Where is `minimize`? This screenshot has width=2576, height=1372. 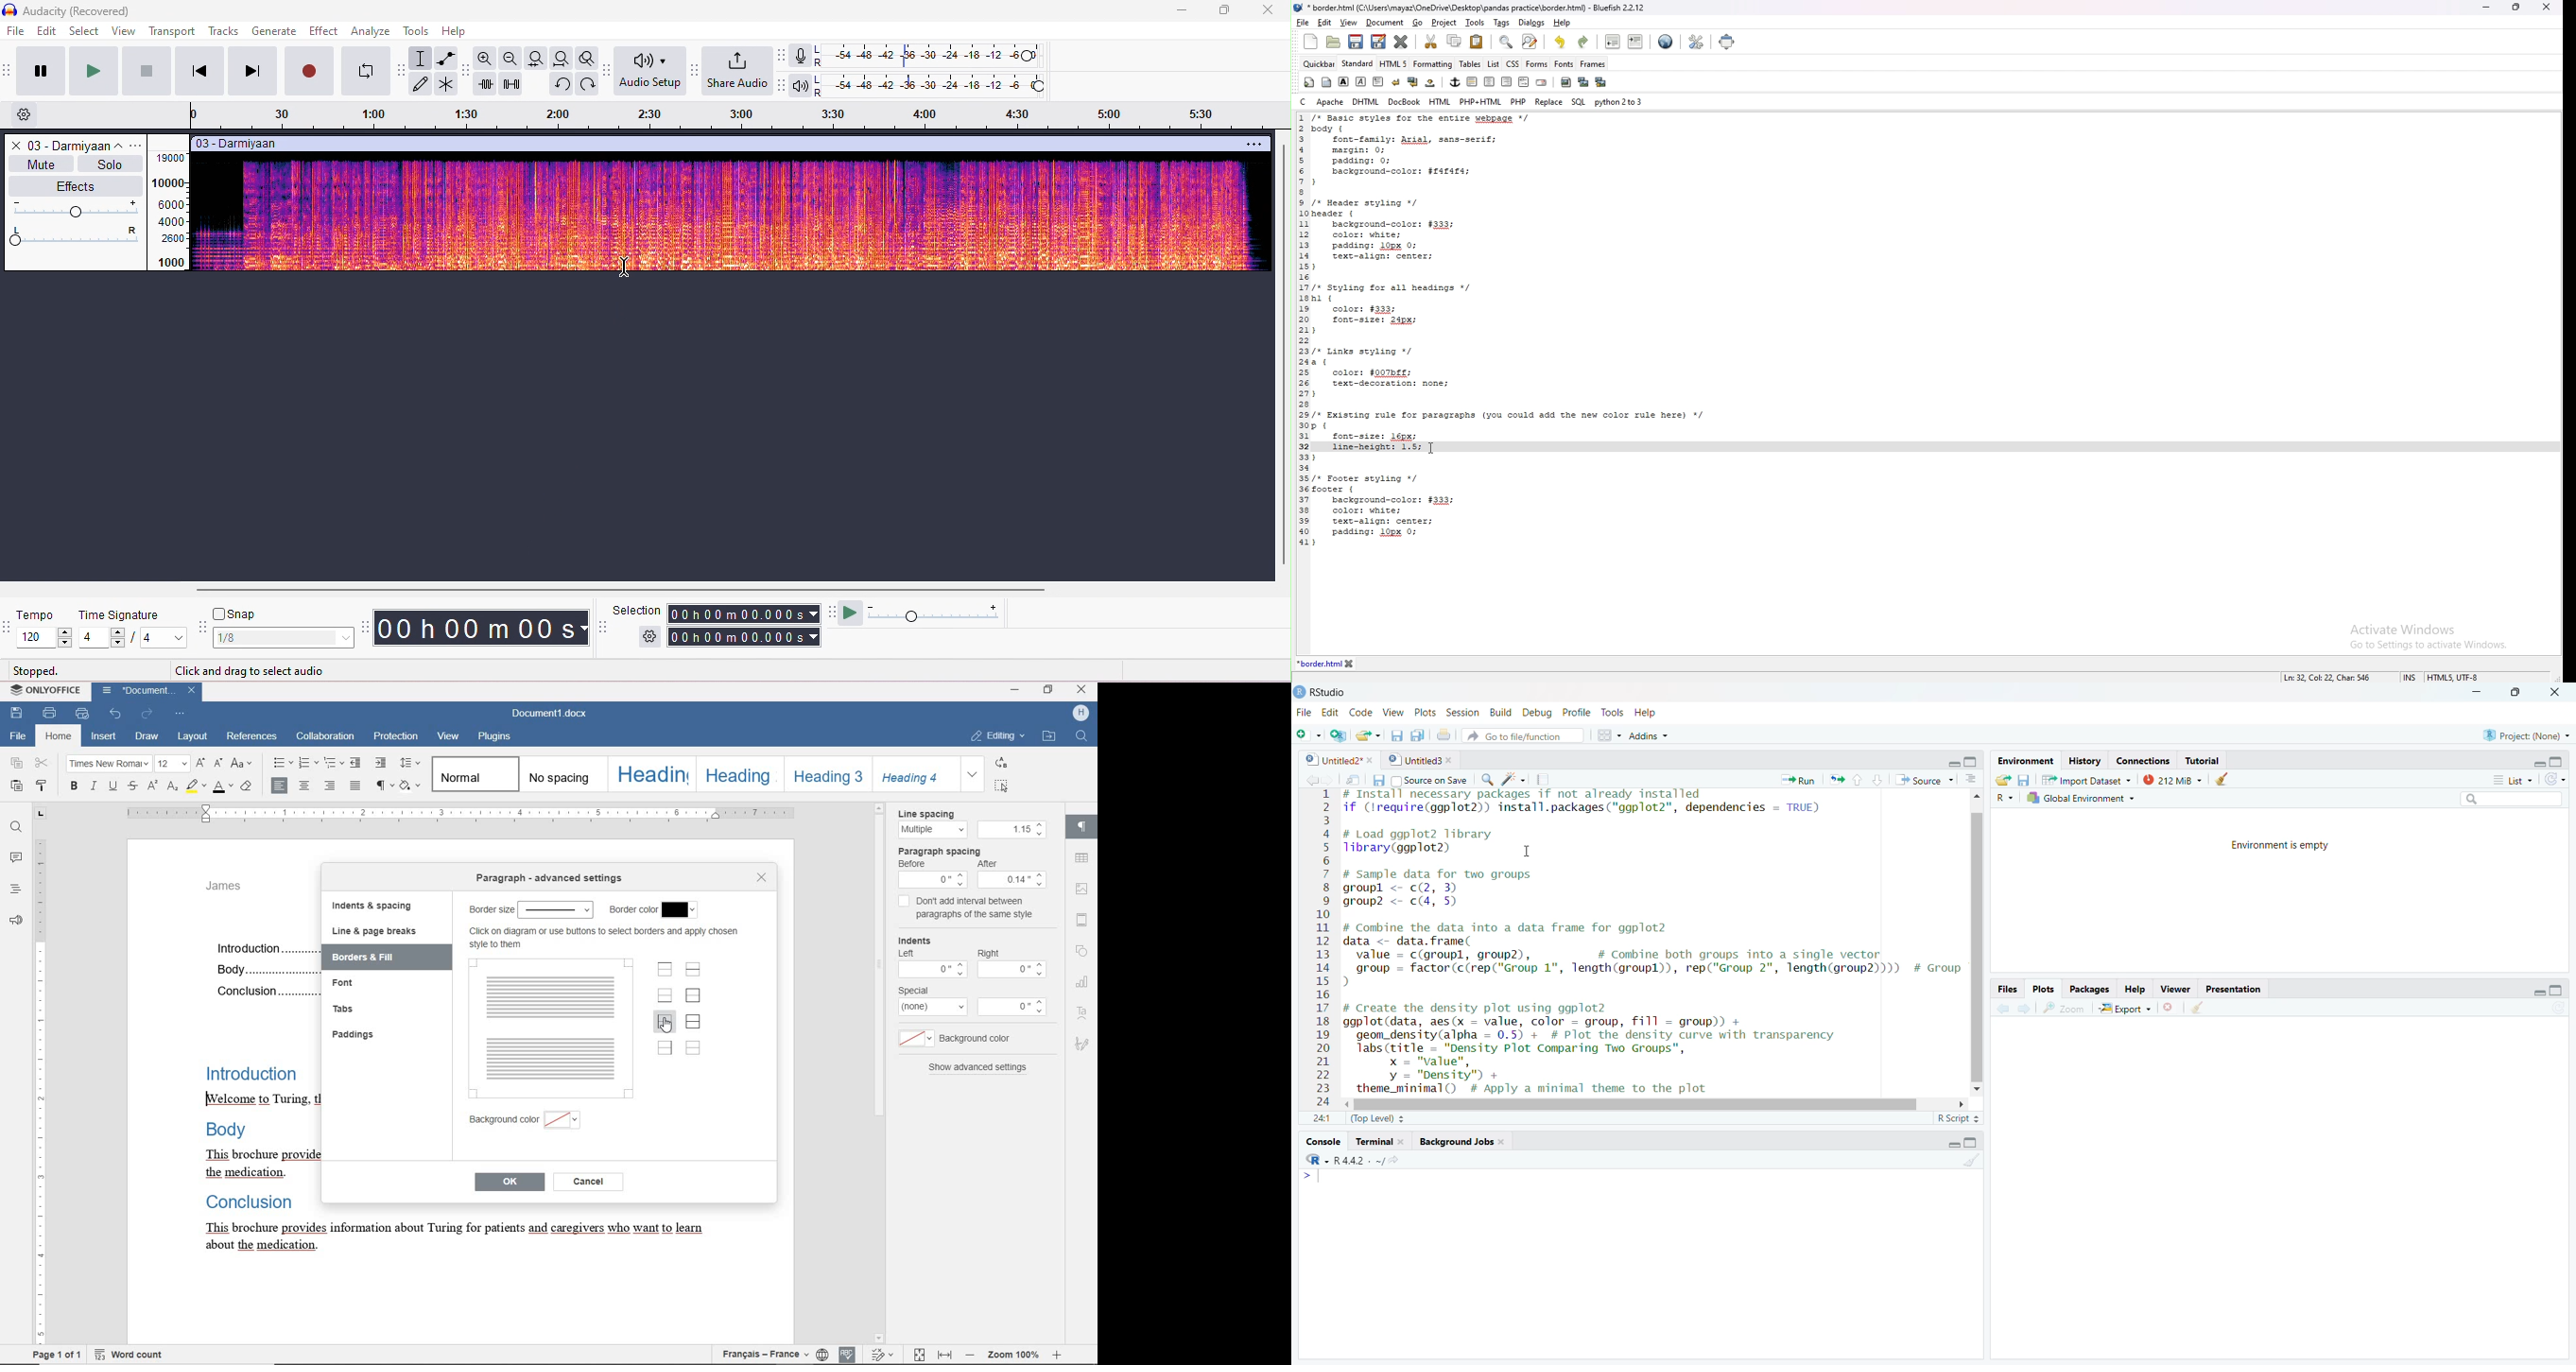
minimize is located at coordinates (2524, 990).